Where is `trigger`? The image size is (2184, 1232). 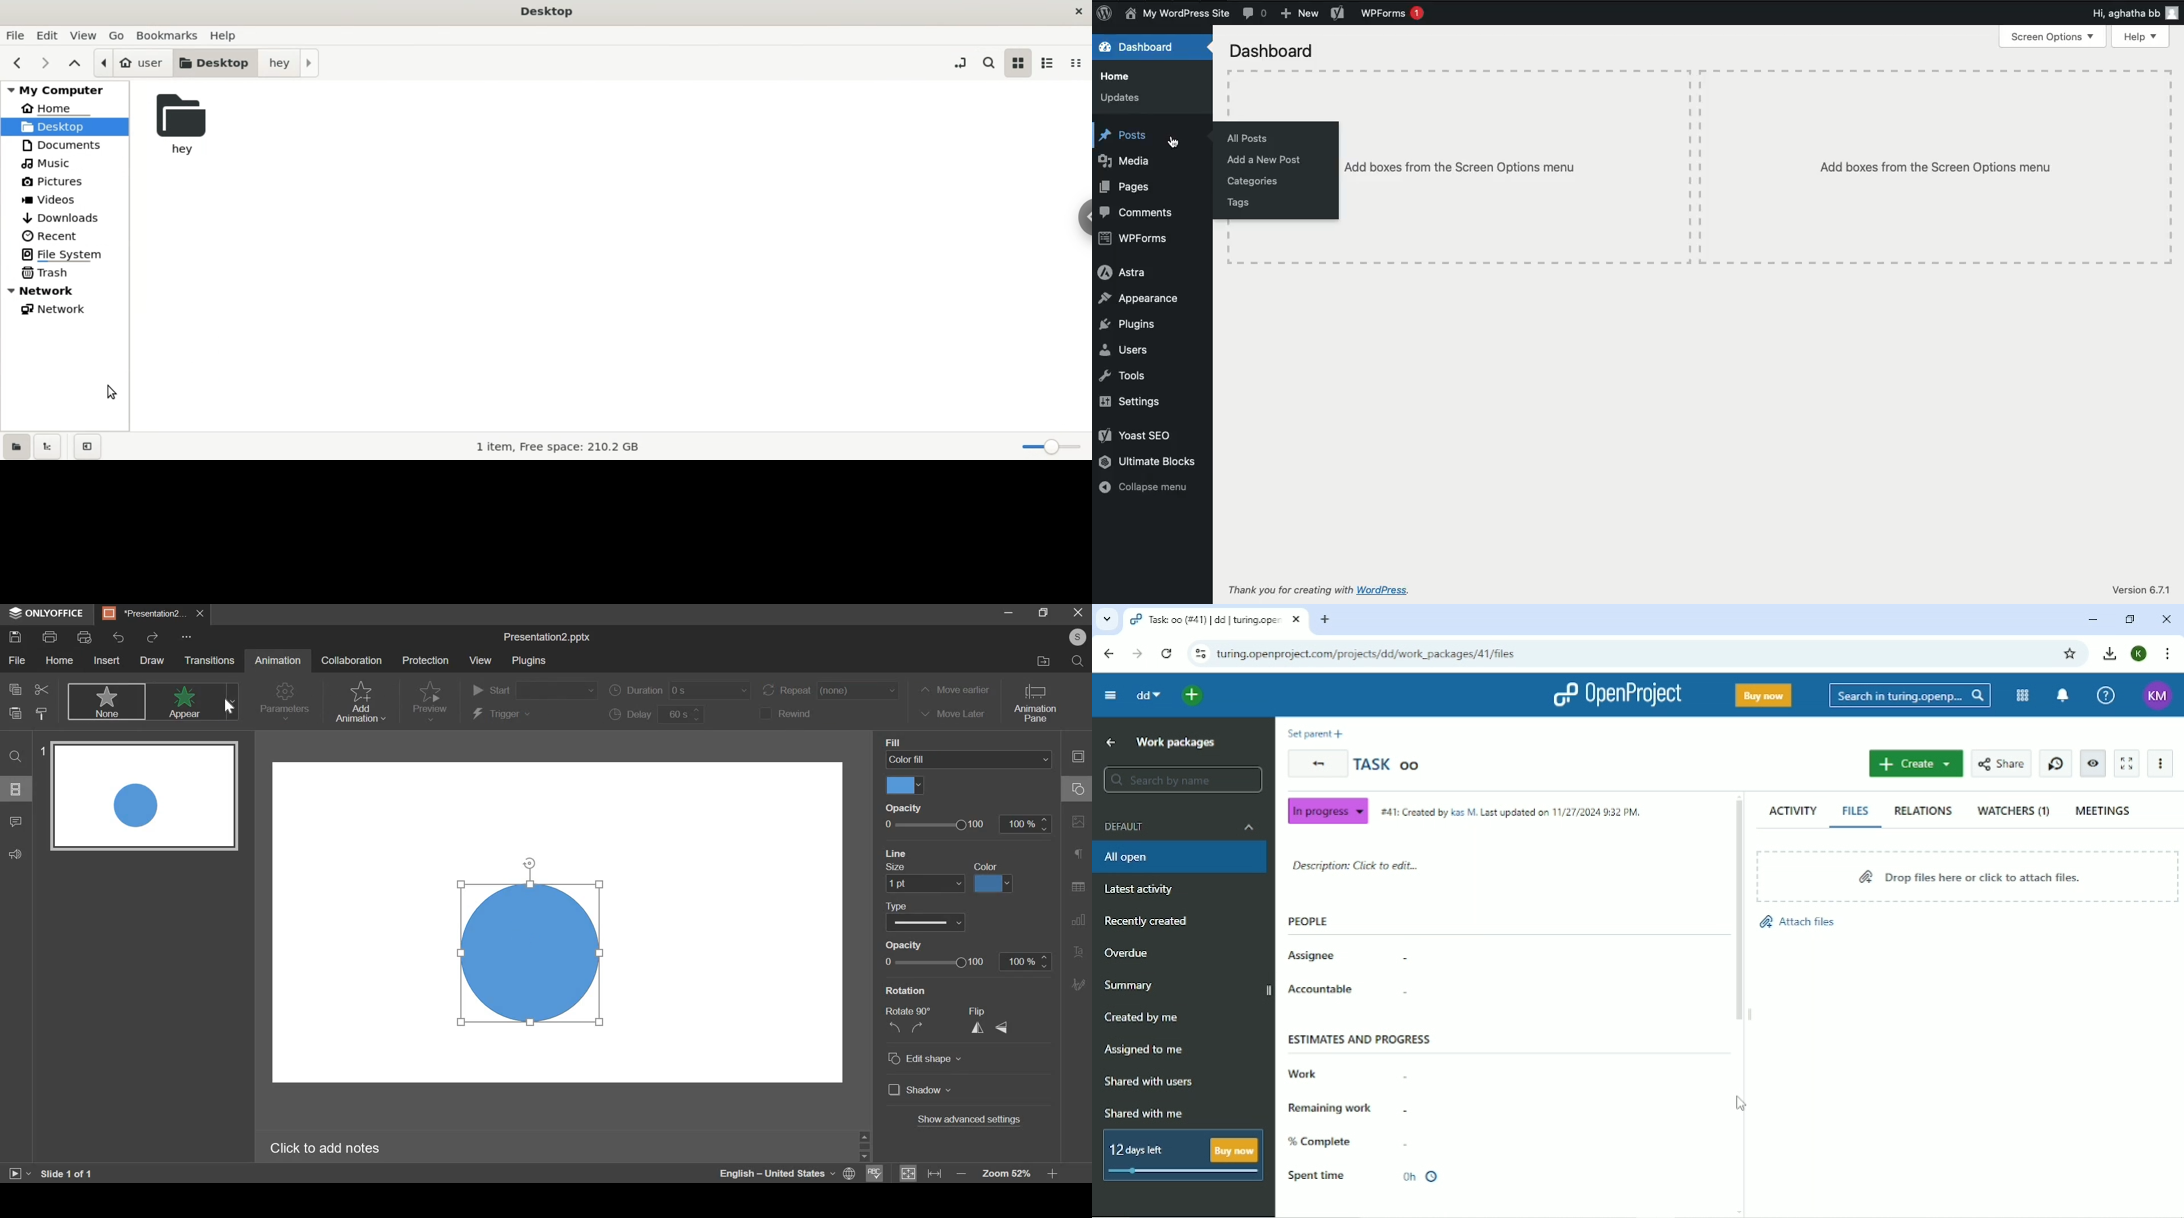 trigger is located at coordinates (501, 714).